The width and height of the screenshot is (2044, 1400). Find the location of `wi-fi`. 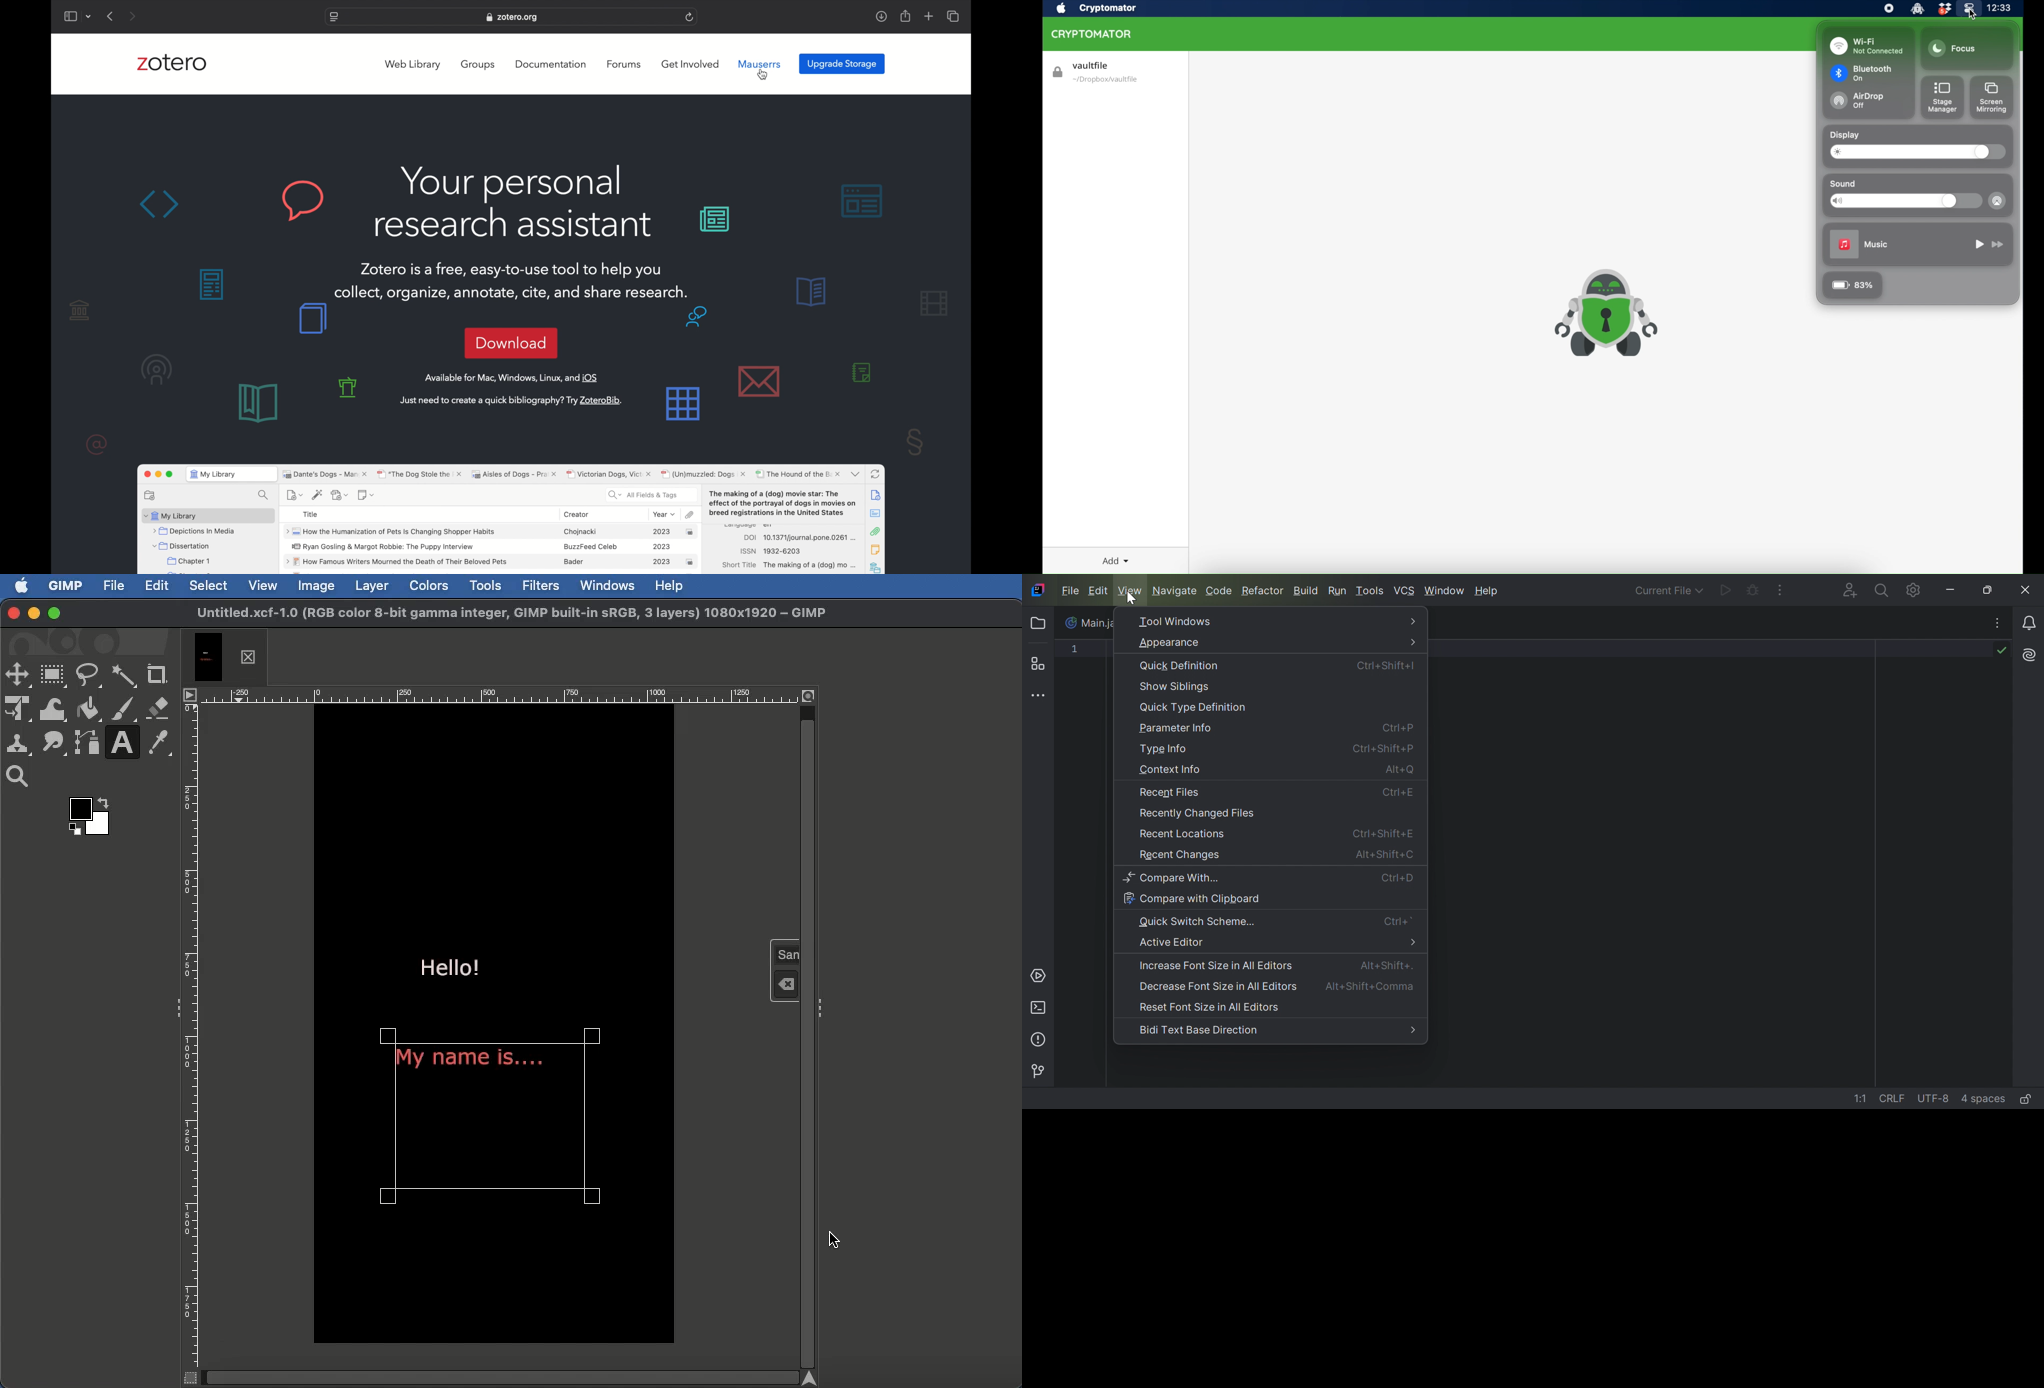

wi-fi is located at coordinates (1869, 45).